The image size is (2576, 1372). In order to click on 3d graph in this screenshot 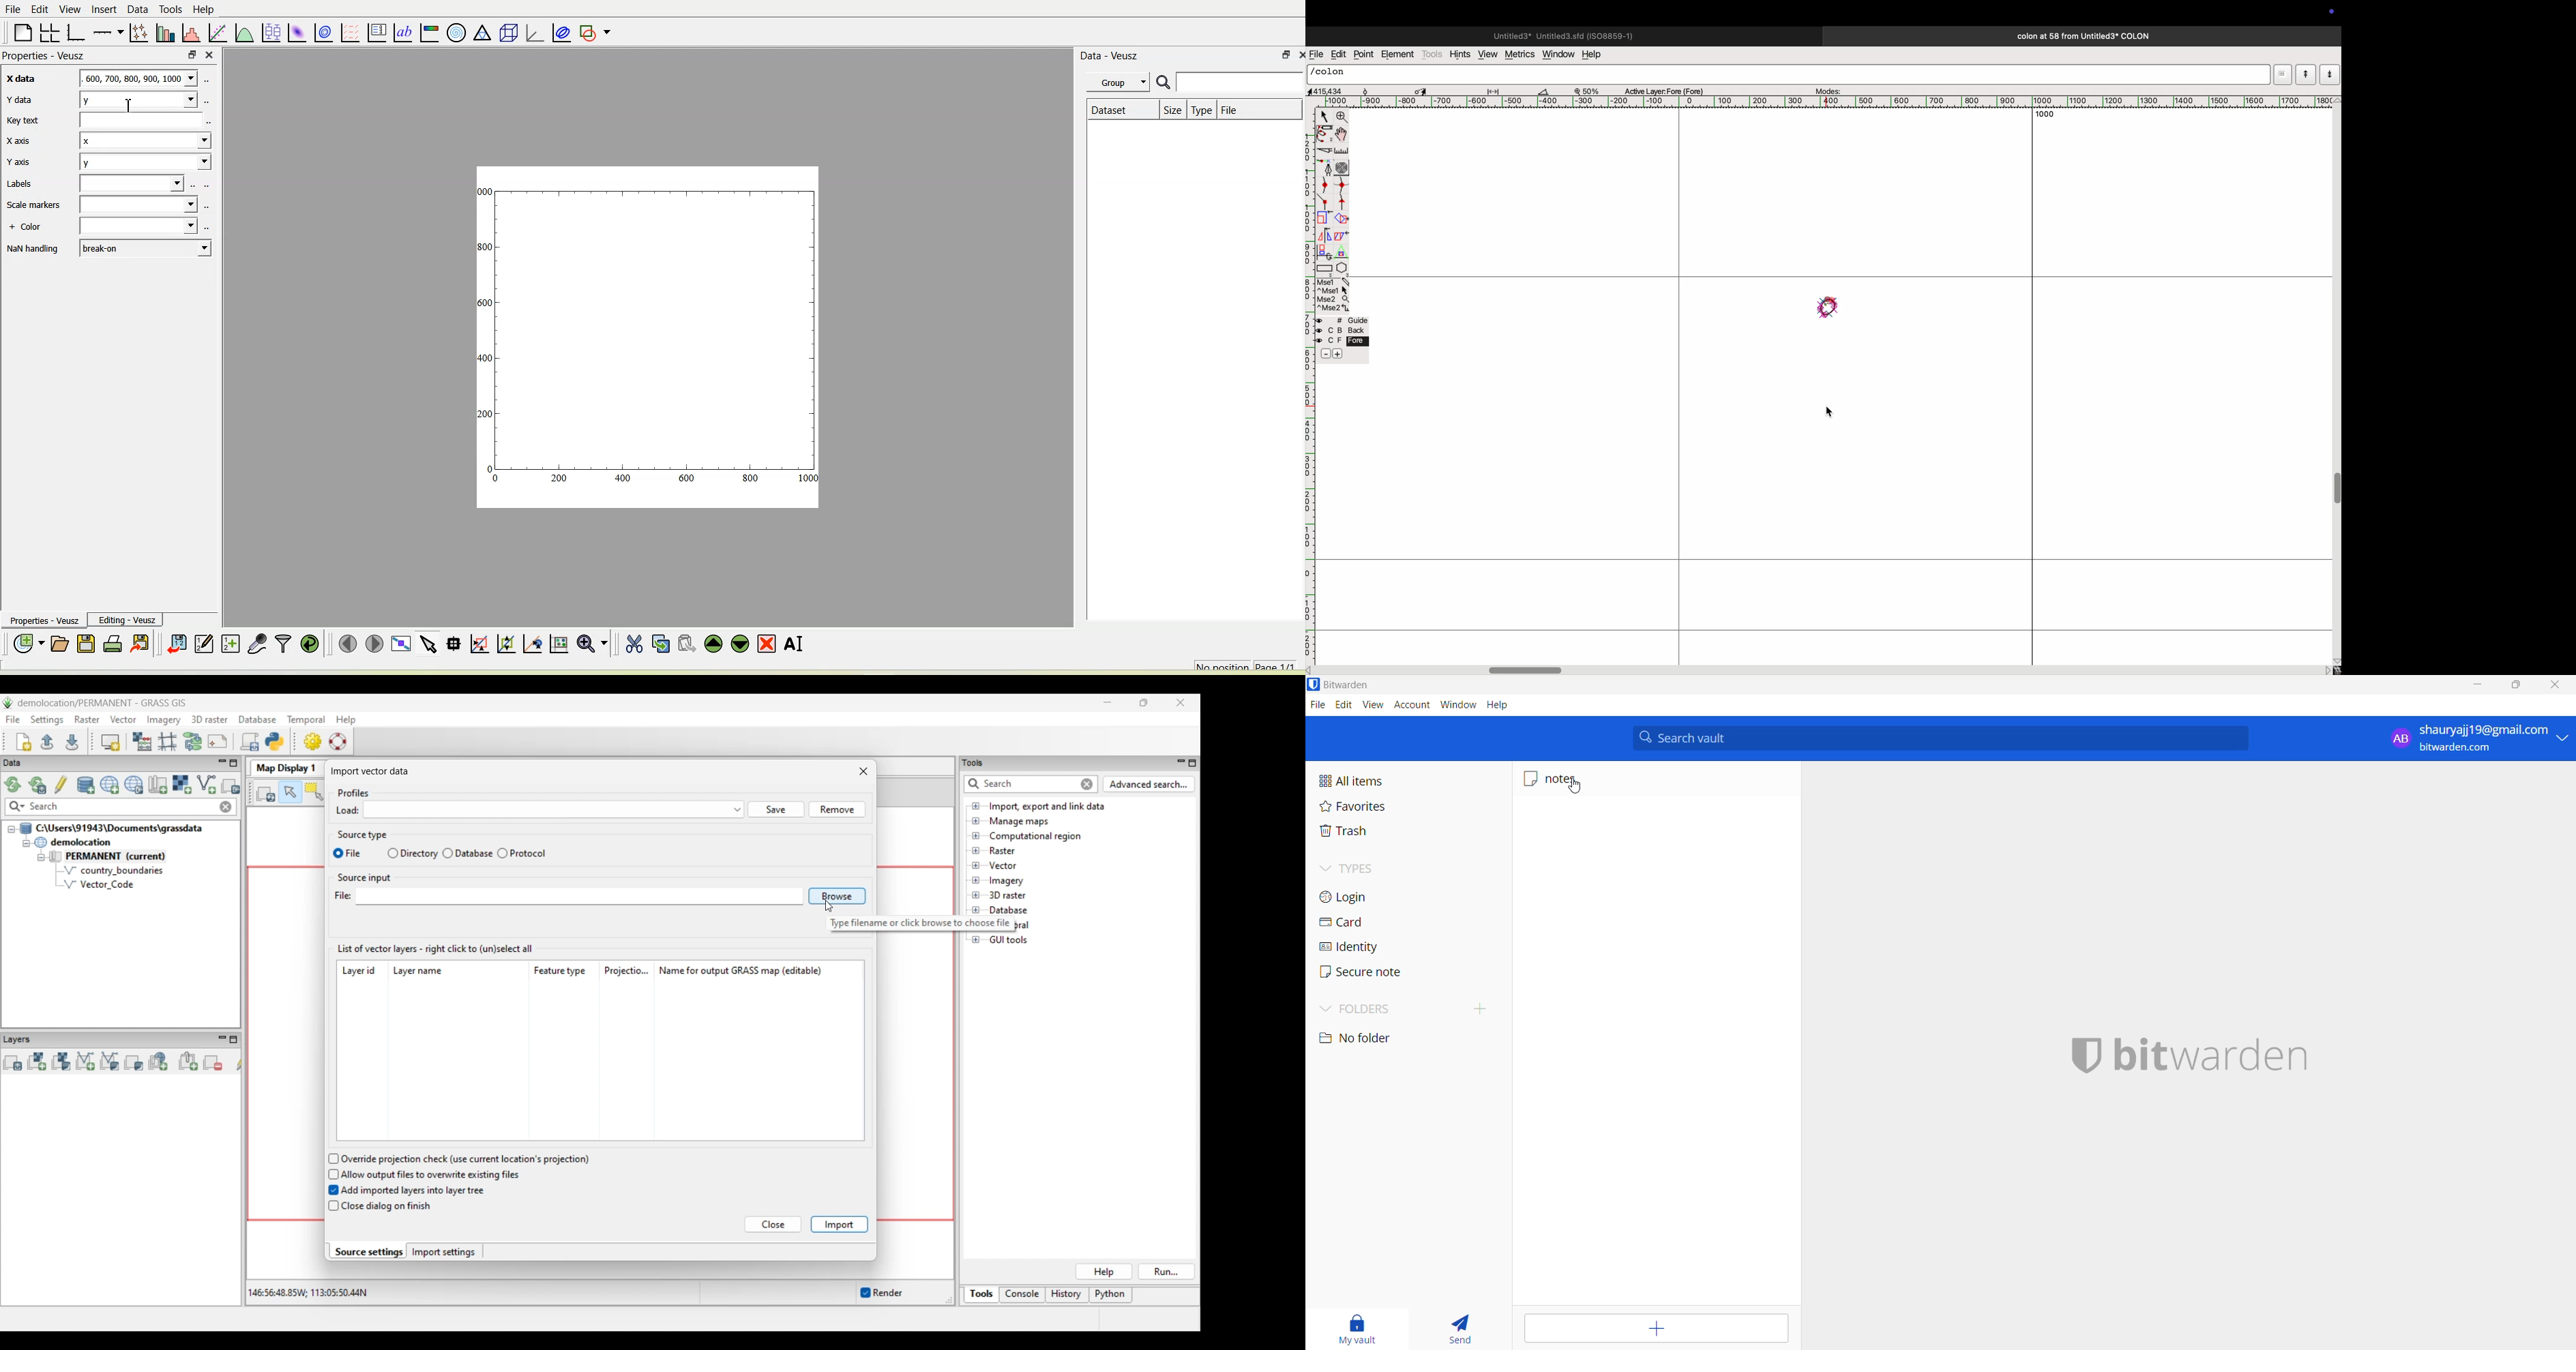, I will do `click(533, 31)`.